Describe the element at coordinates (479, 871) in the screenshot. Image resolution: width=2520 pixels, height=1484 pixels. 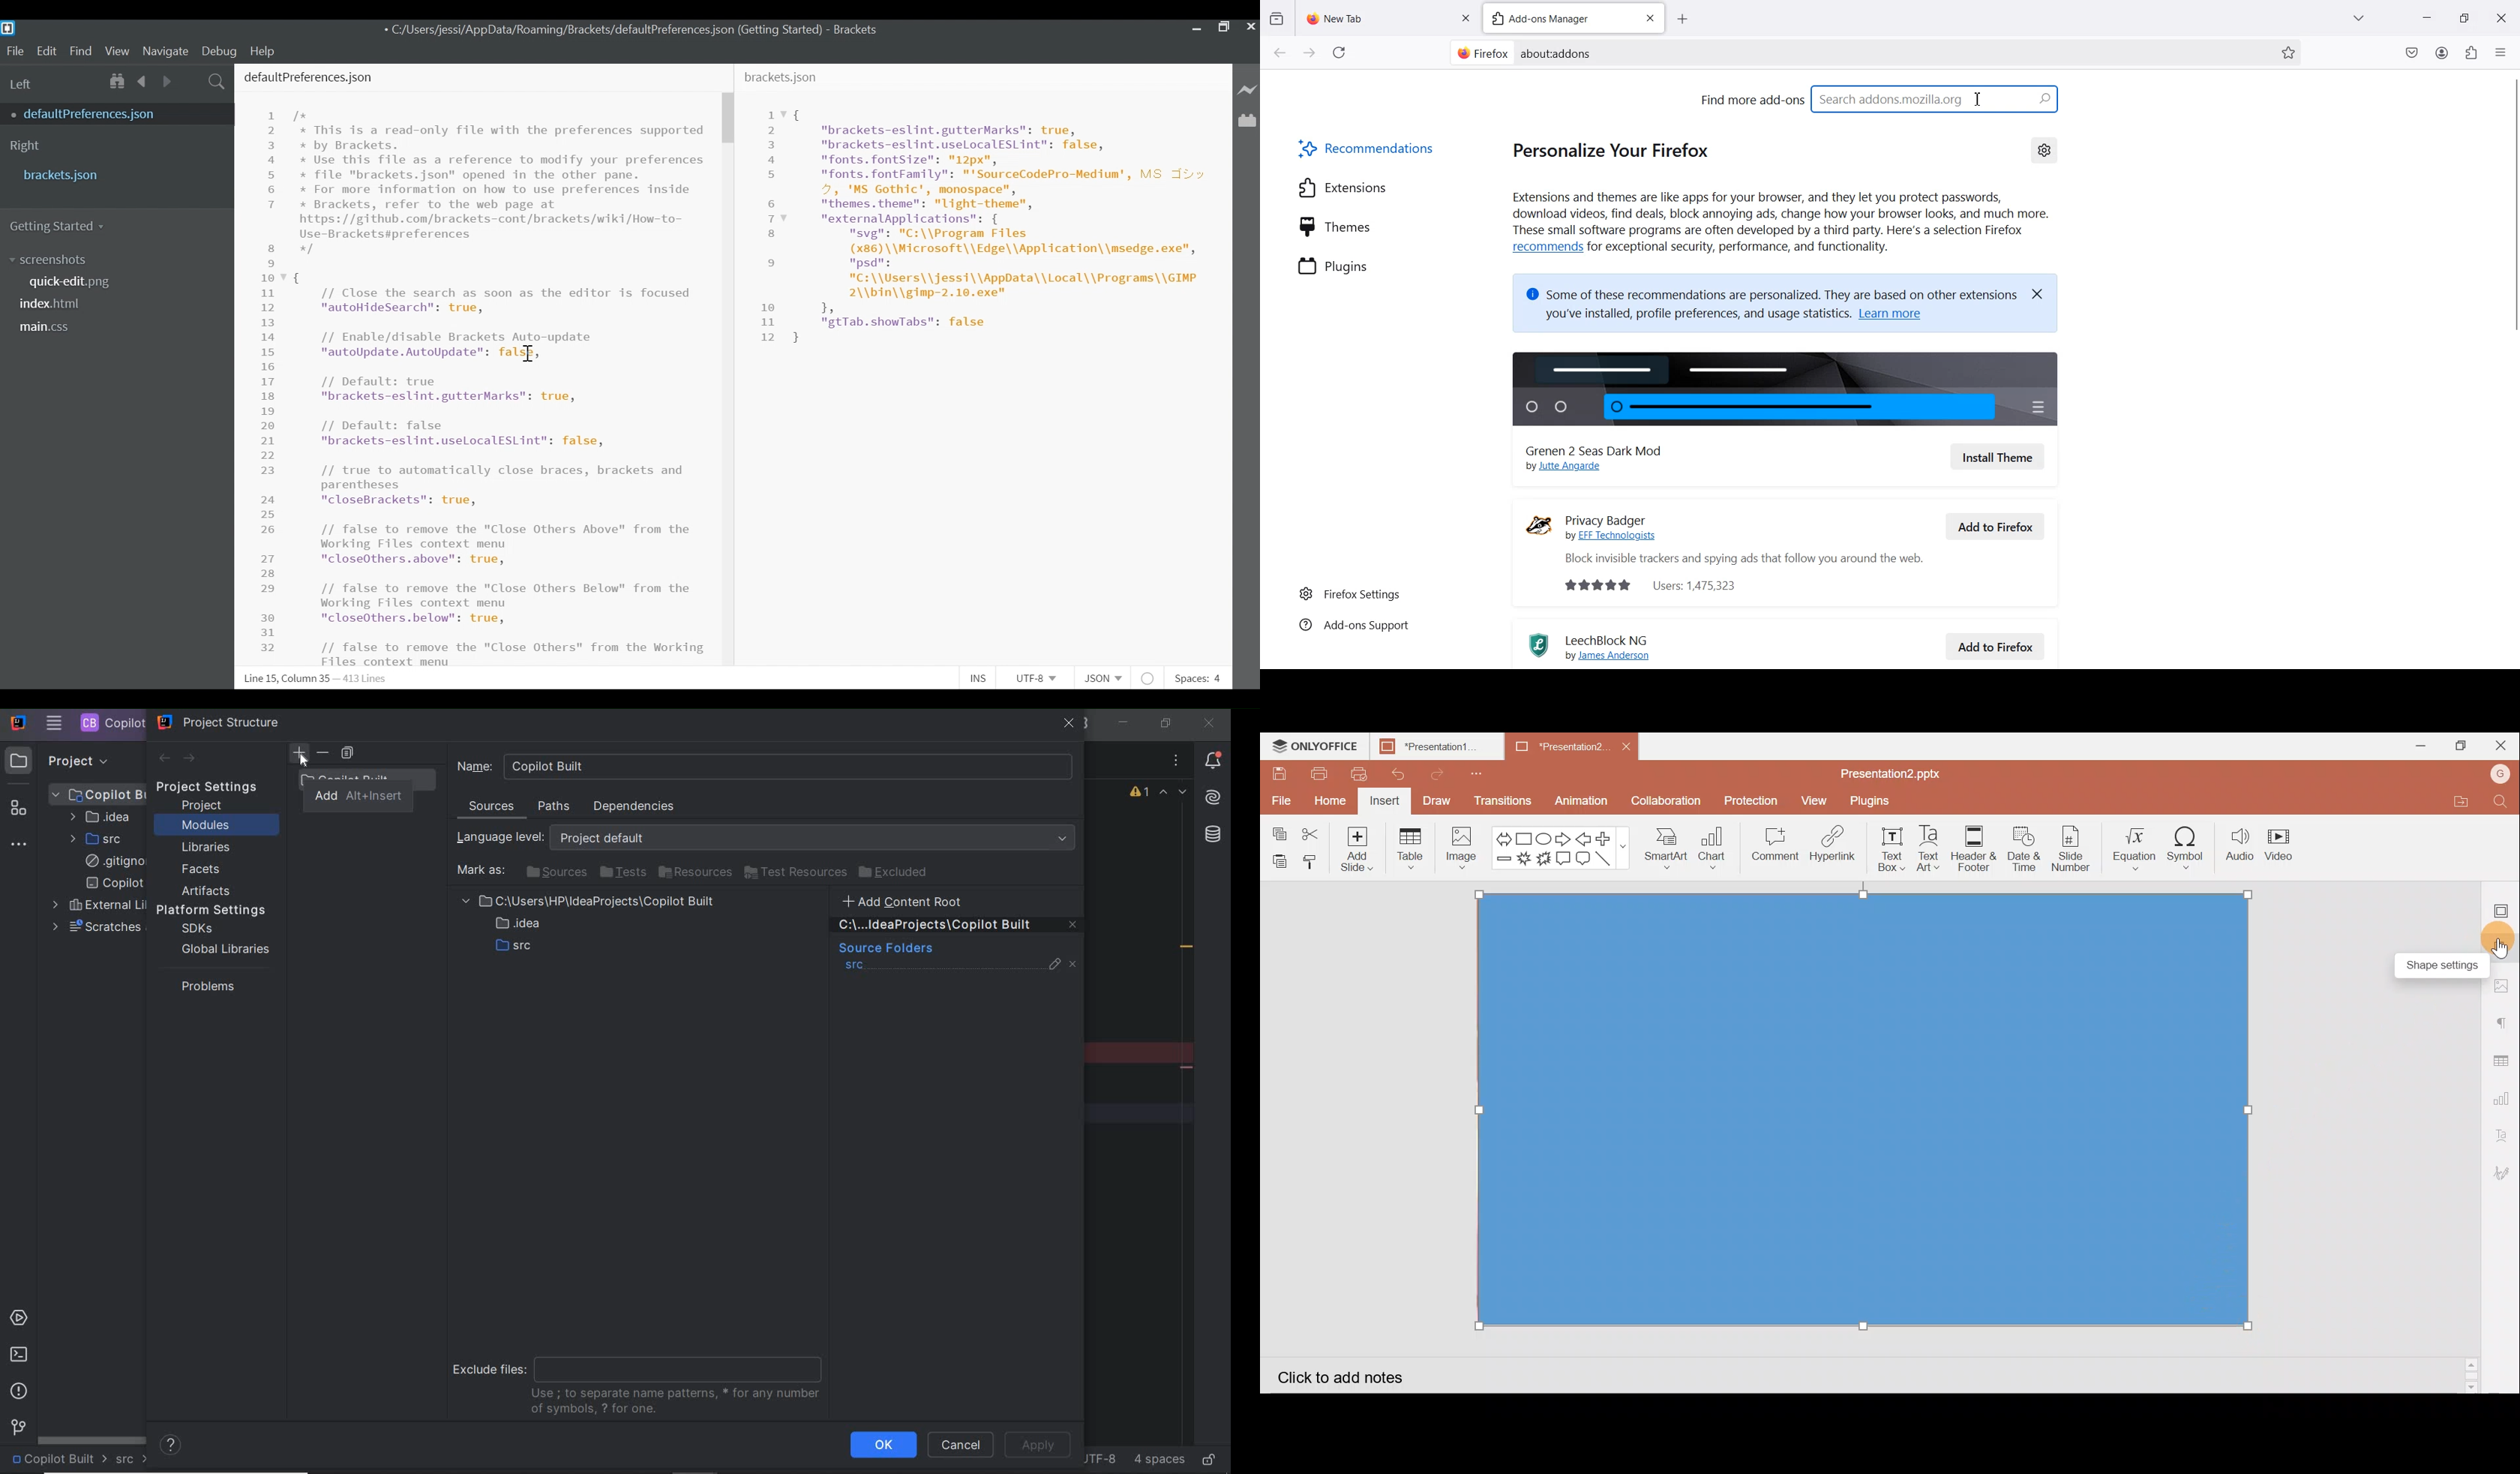
I see `Mark as` at that location.